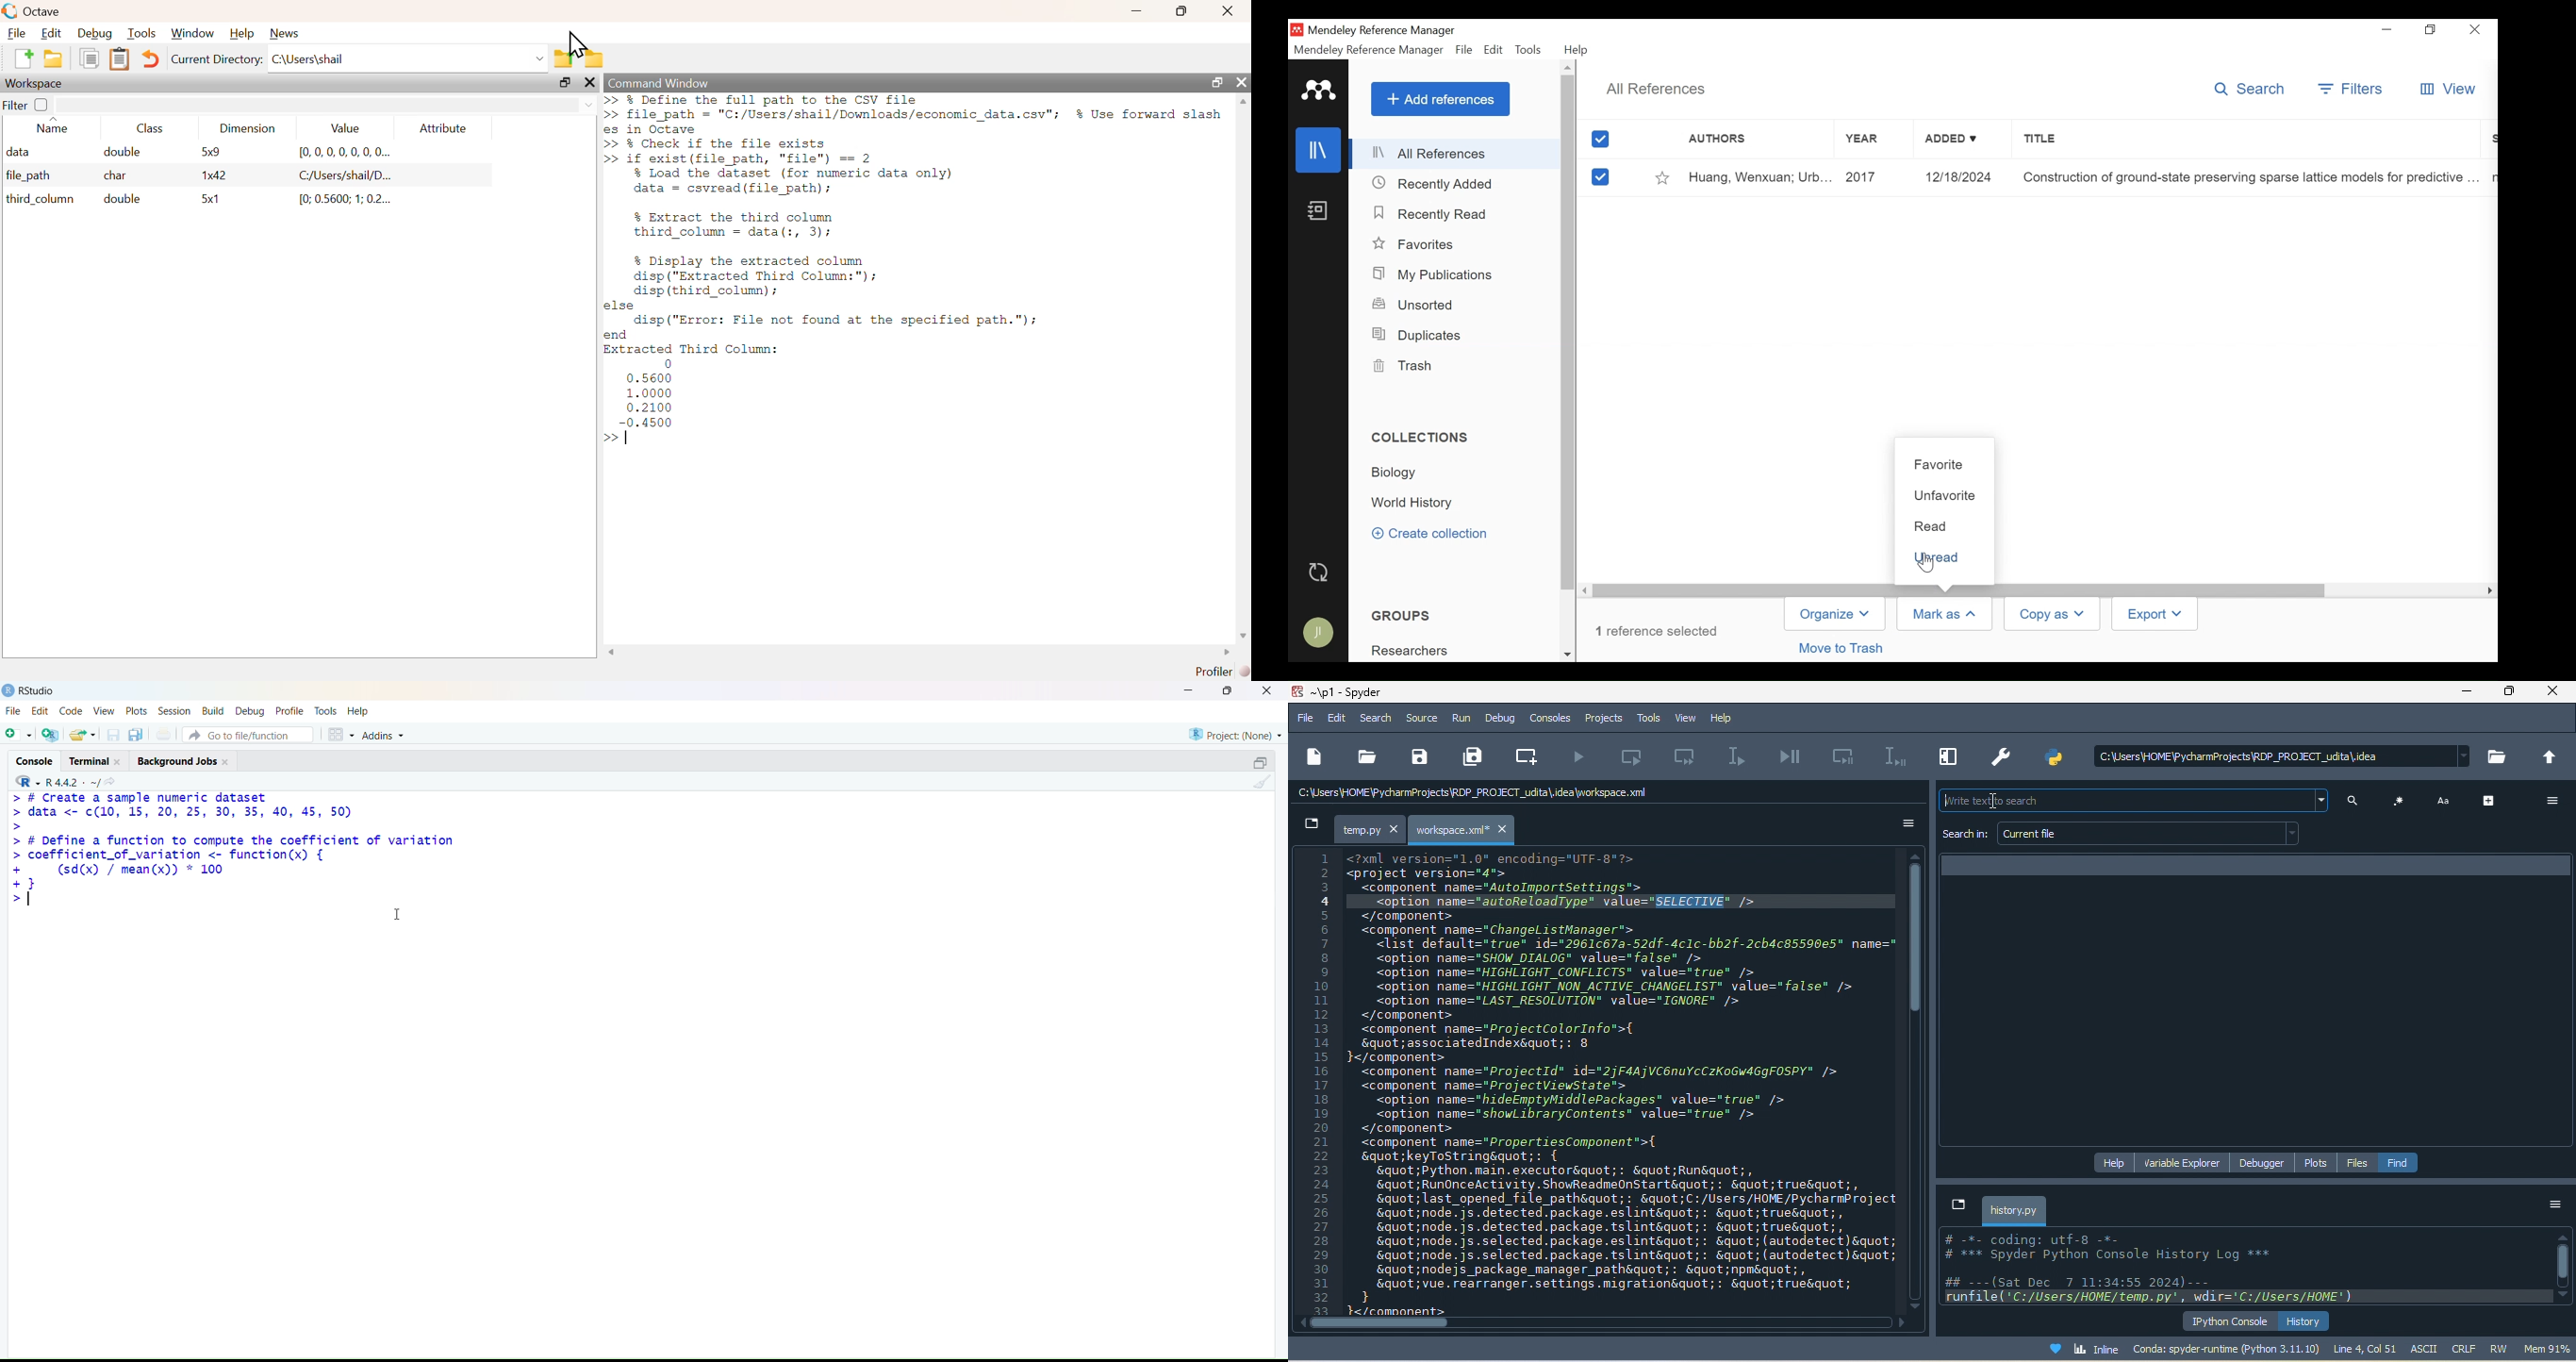 The image size is (2576, 1372). What do you see at coordinates (1228, 690) in the screenshot?
I see `maximise` at bounding box center [1228, 690].